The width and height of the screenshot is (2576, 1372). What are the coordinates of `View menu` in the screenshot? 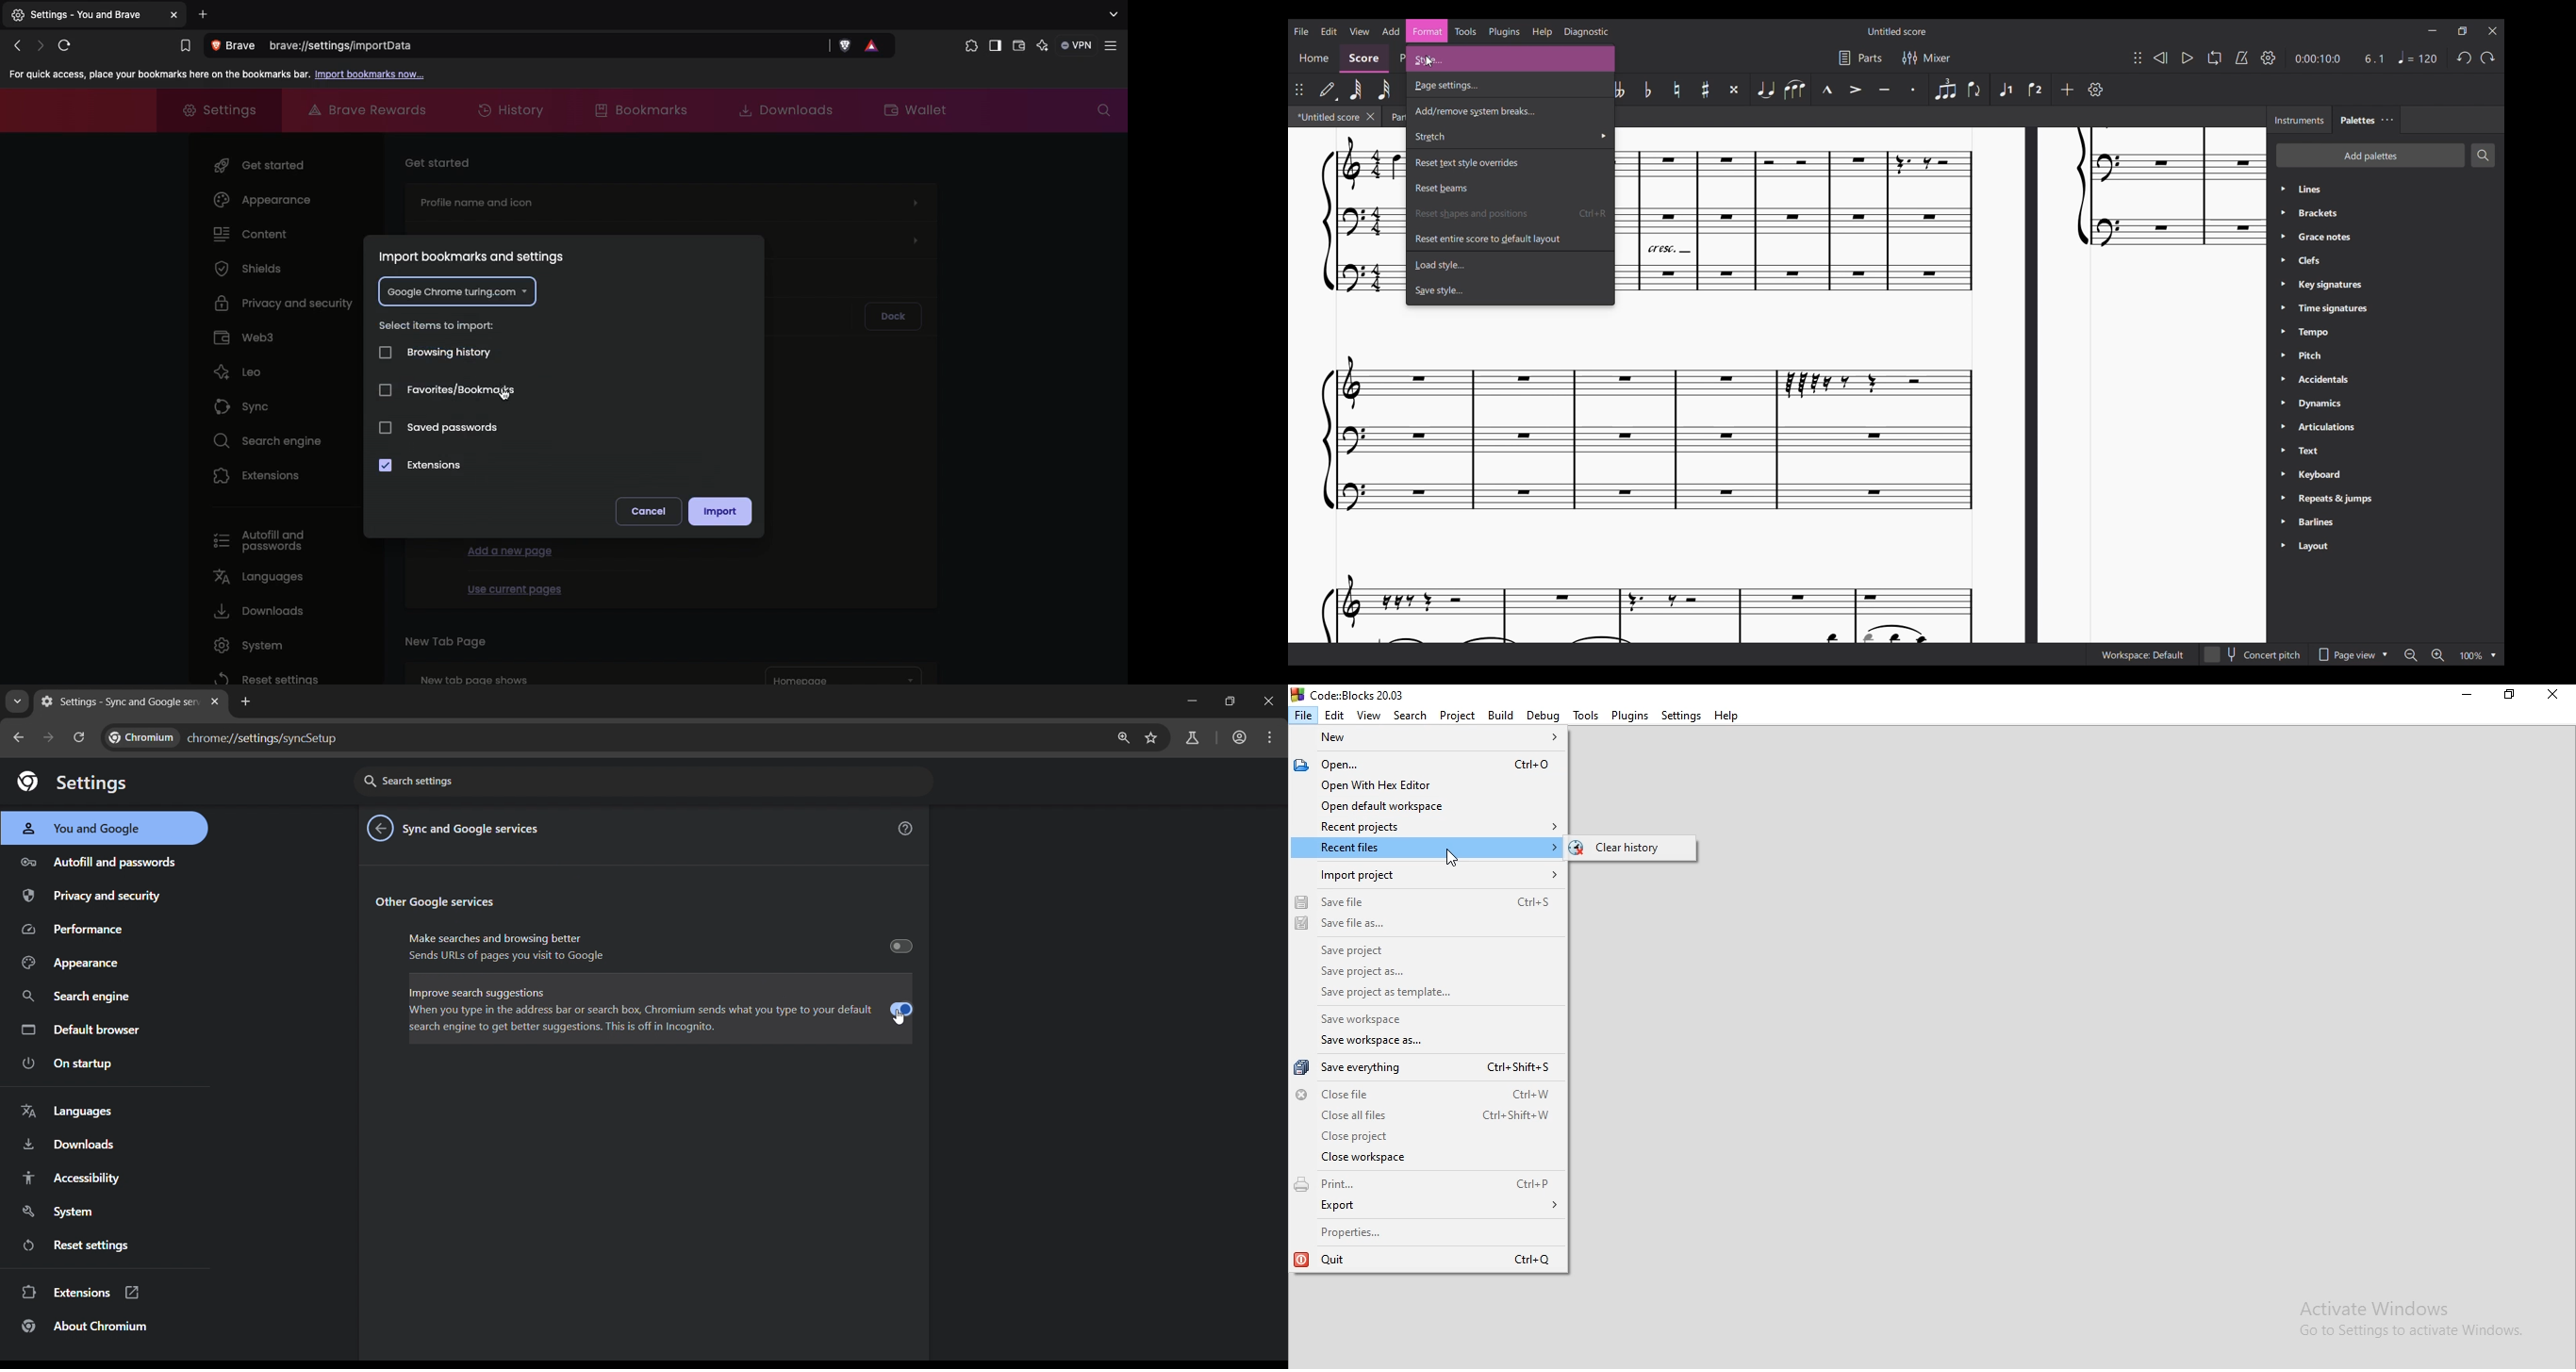 It's located at (1359, 31).